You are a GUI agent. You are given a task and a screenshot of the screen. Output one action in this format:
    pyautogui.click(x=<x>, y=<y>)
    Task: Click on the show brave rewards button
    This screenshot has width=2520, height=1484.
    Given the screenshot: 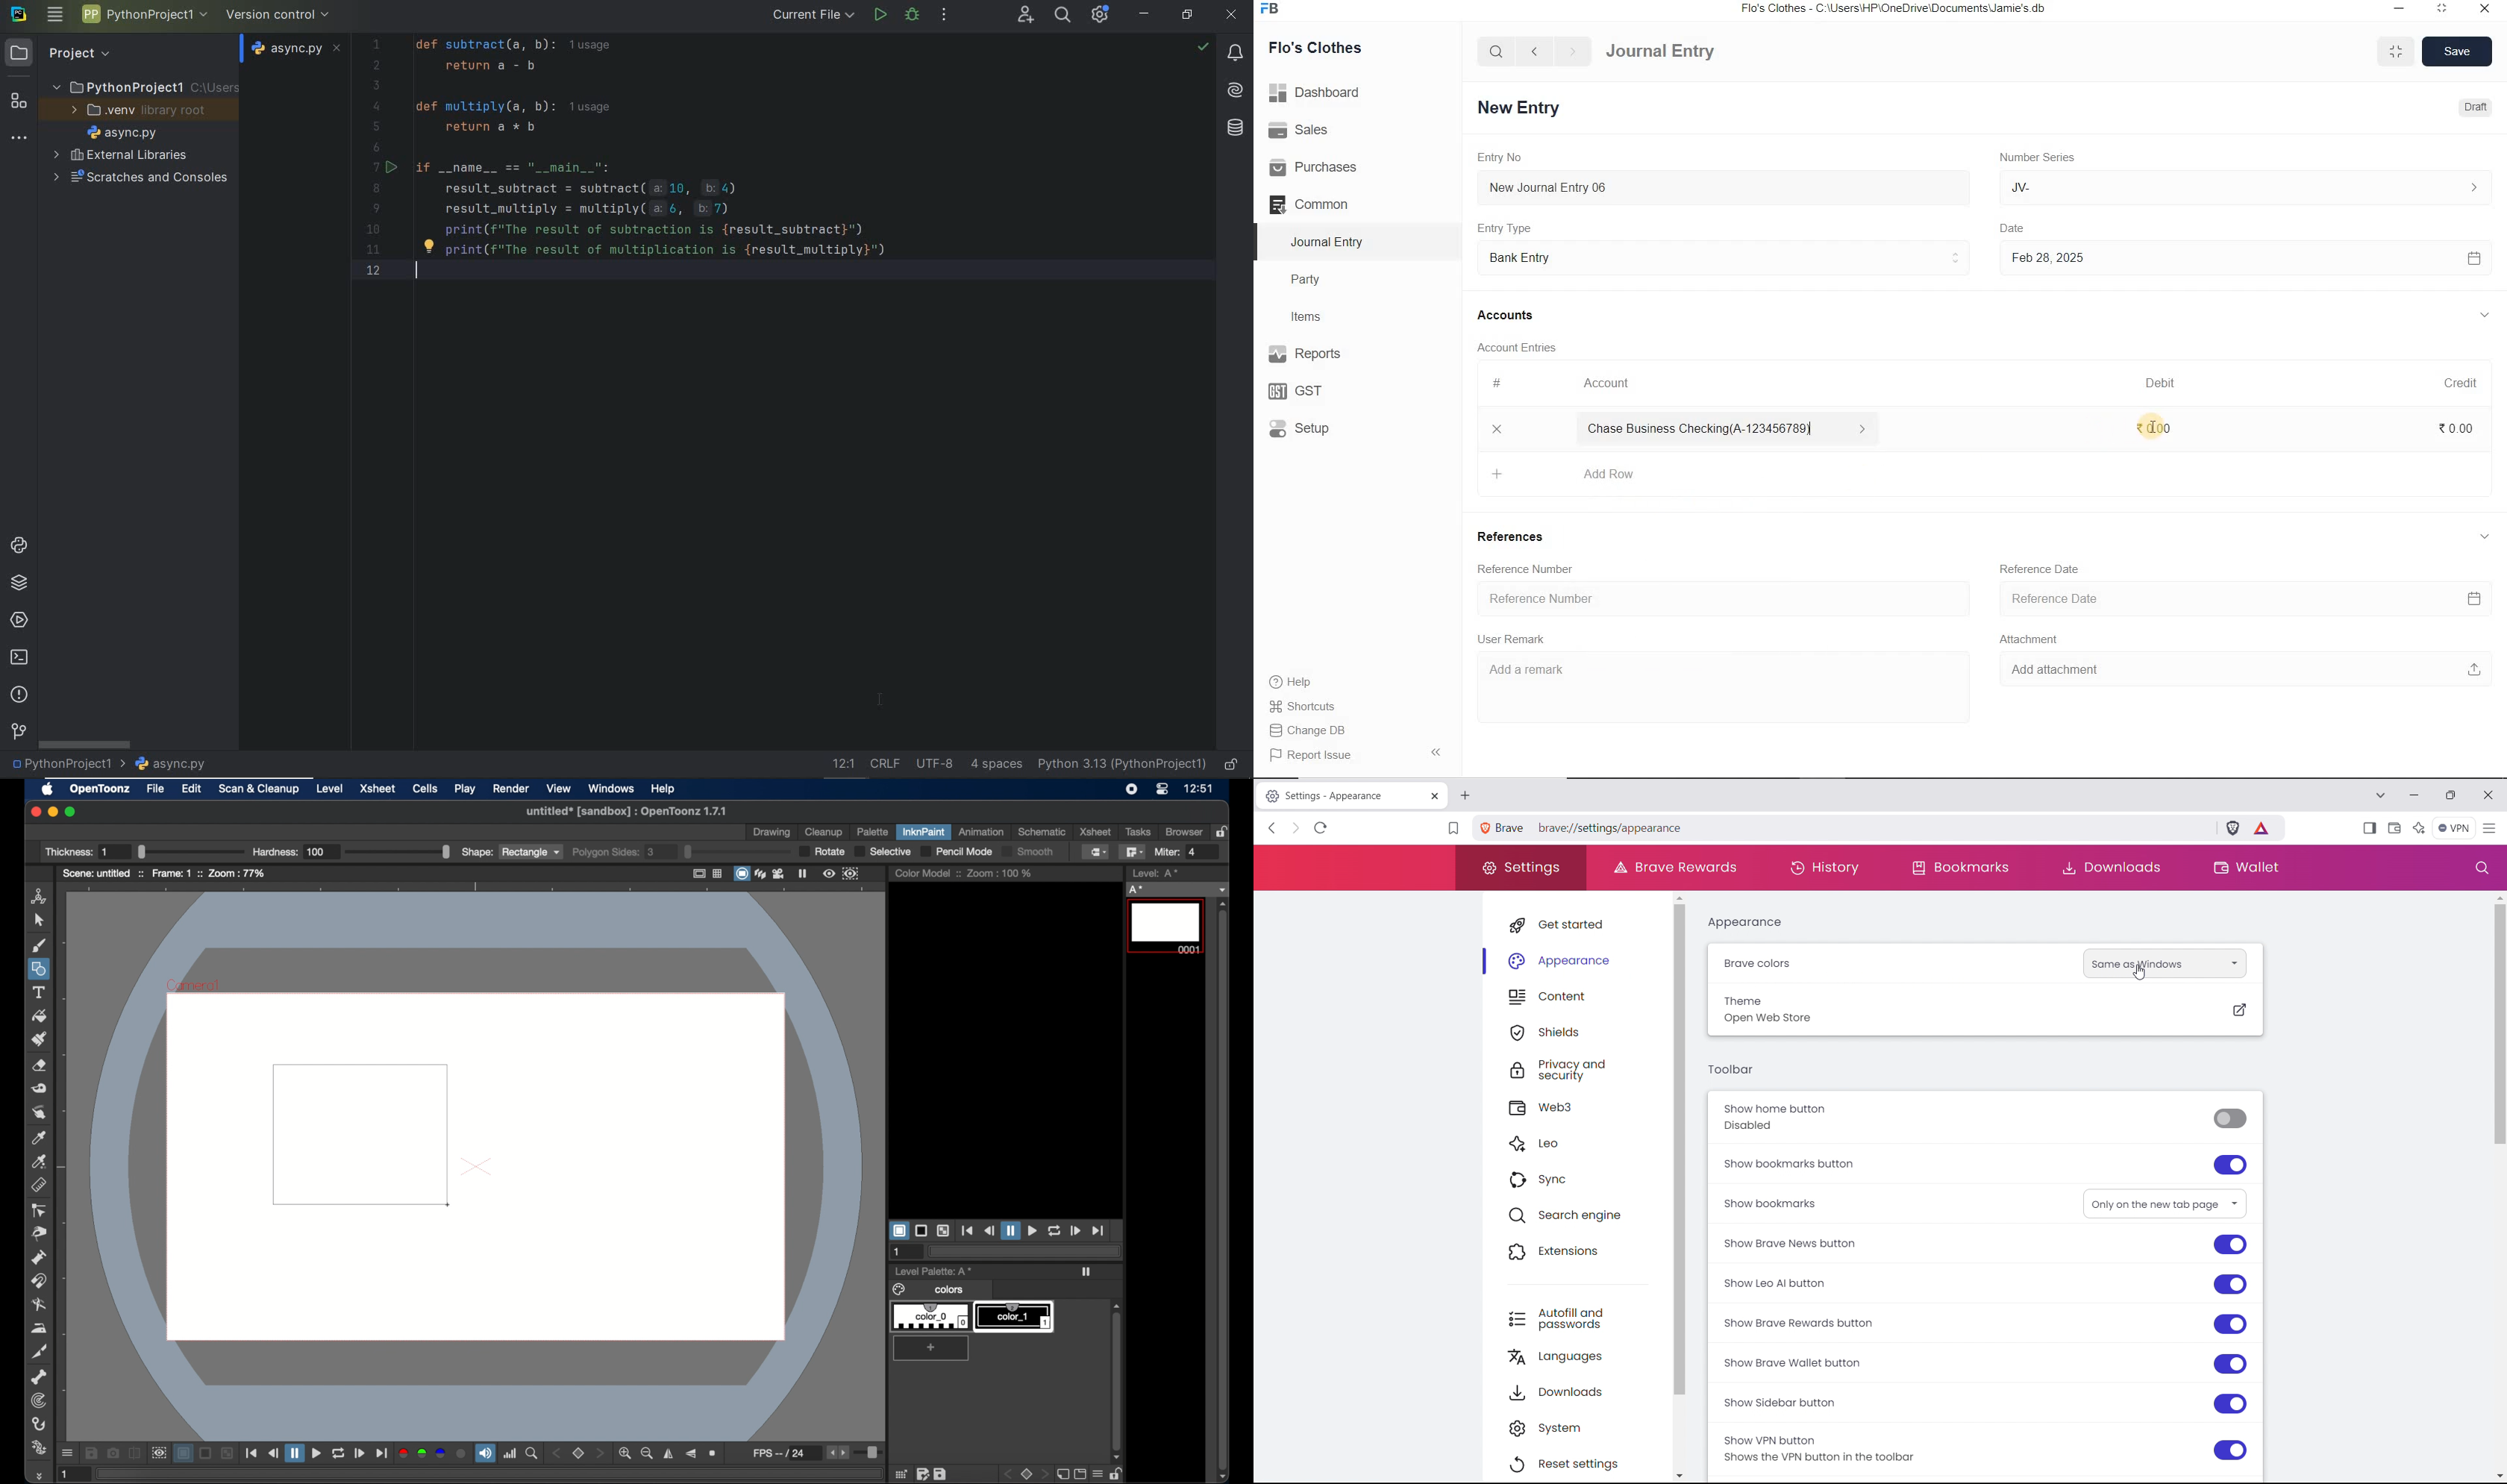 What is the action you would take?
    pyautogui.click(x=1982, y=1323)
    